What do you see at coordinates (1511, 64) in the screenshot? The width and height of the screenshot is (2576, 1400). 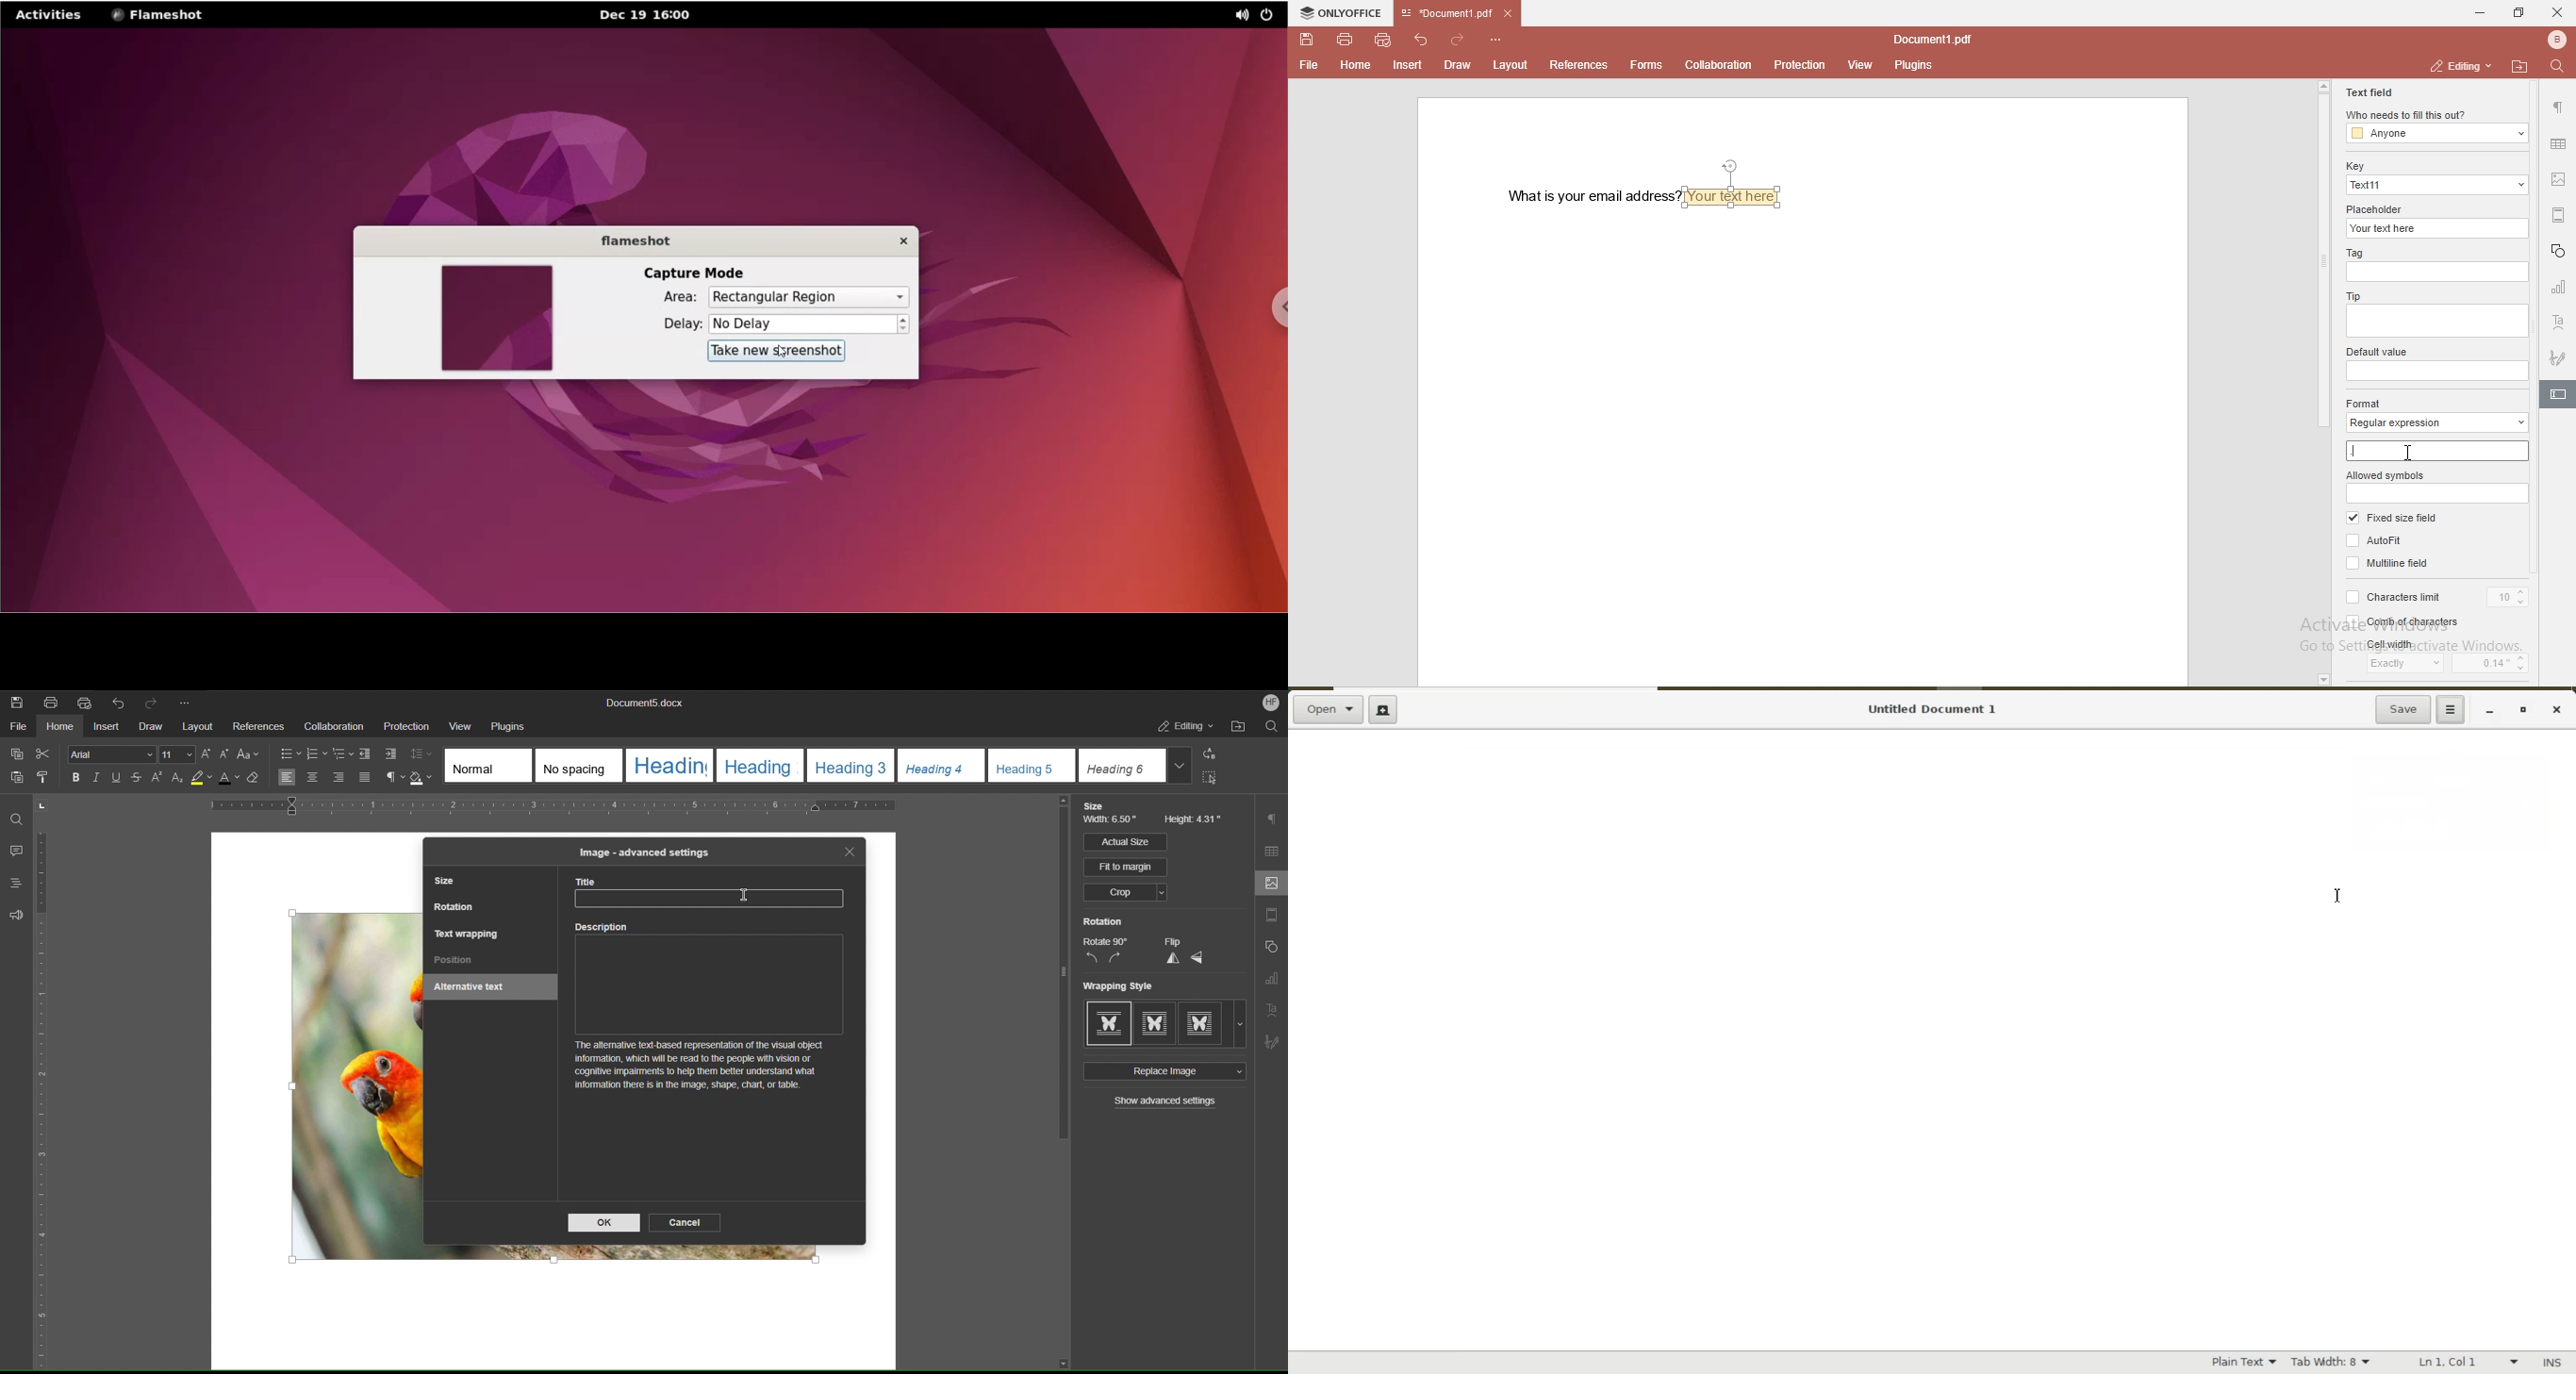 I see `layout` at bounding box center [1511, 64].